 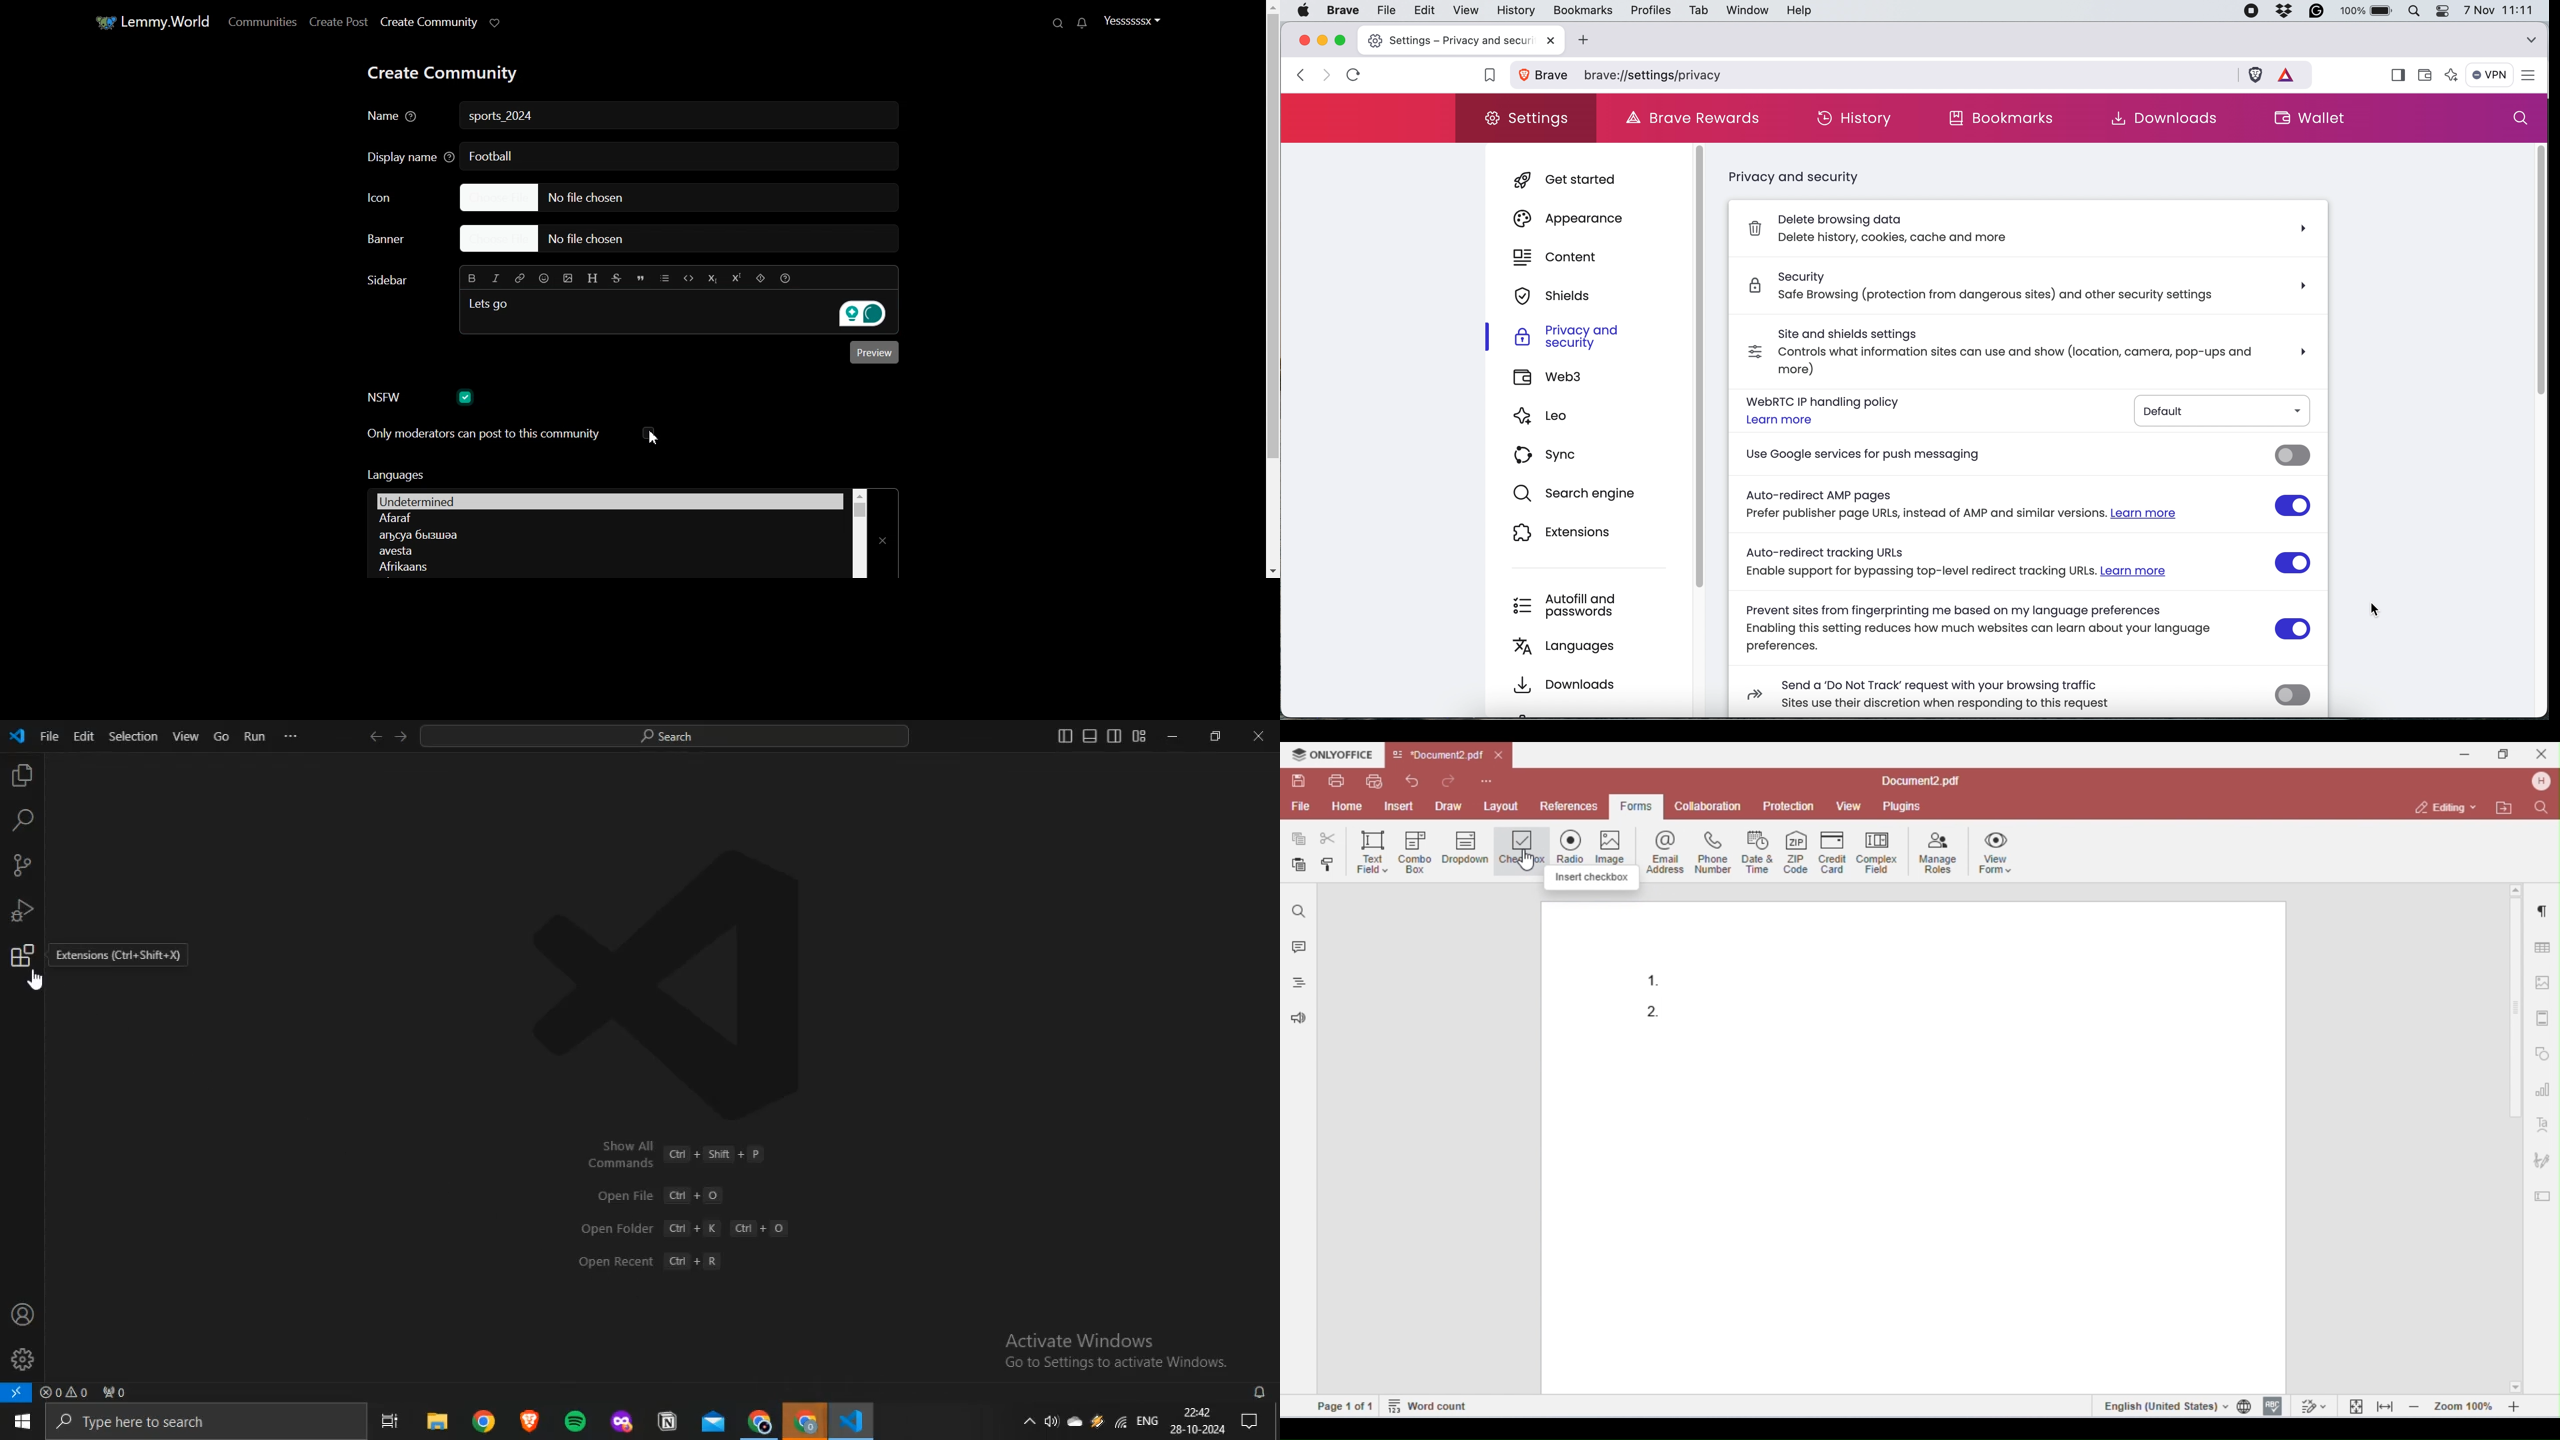 I want to click on click to go back, hold to see history, so click(x=1298, y=74).